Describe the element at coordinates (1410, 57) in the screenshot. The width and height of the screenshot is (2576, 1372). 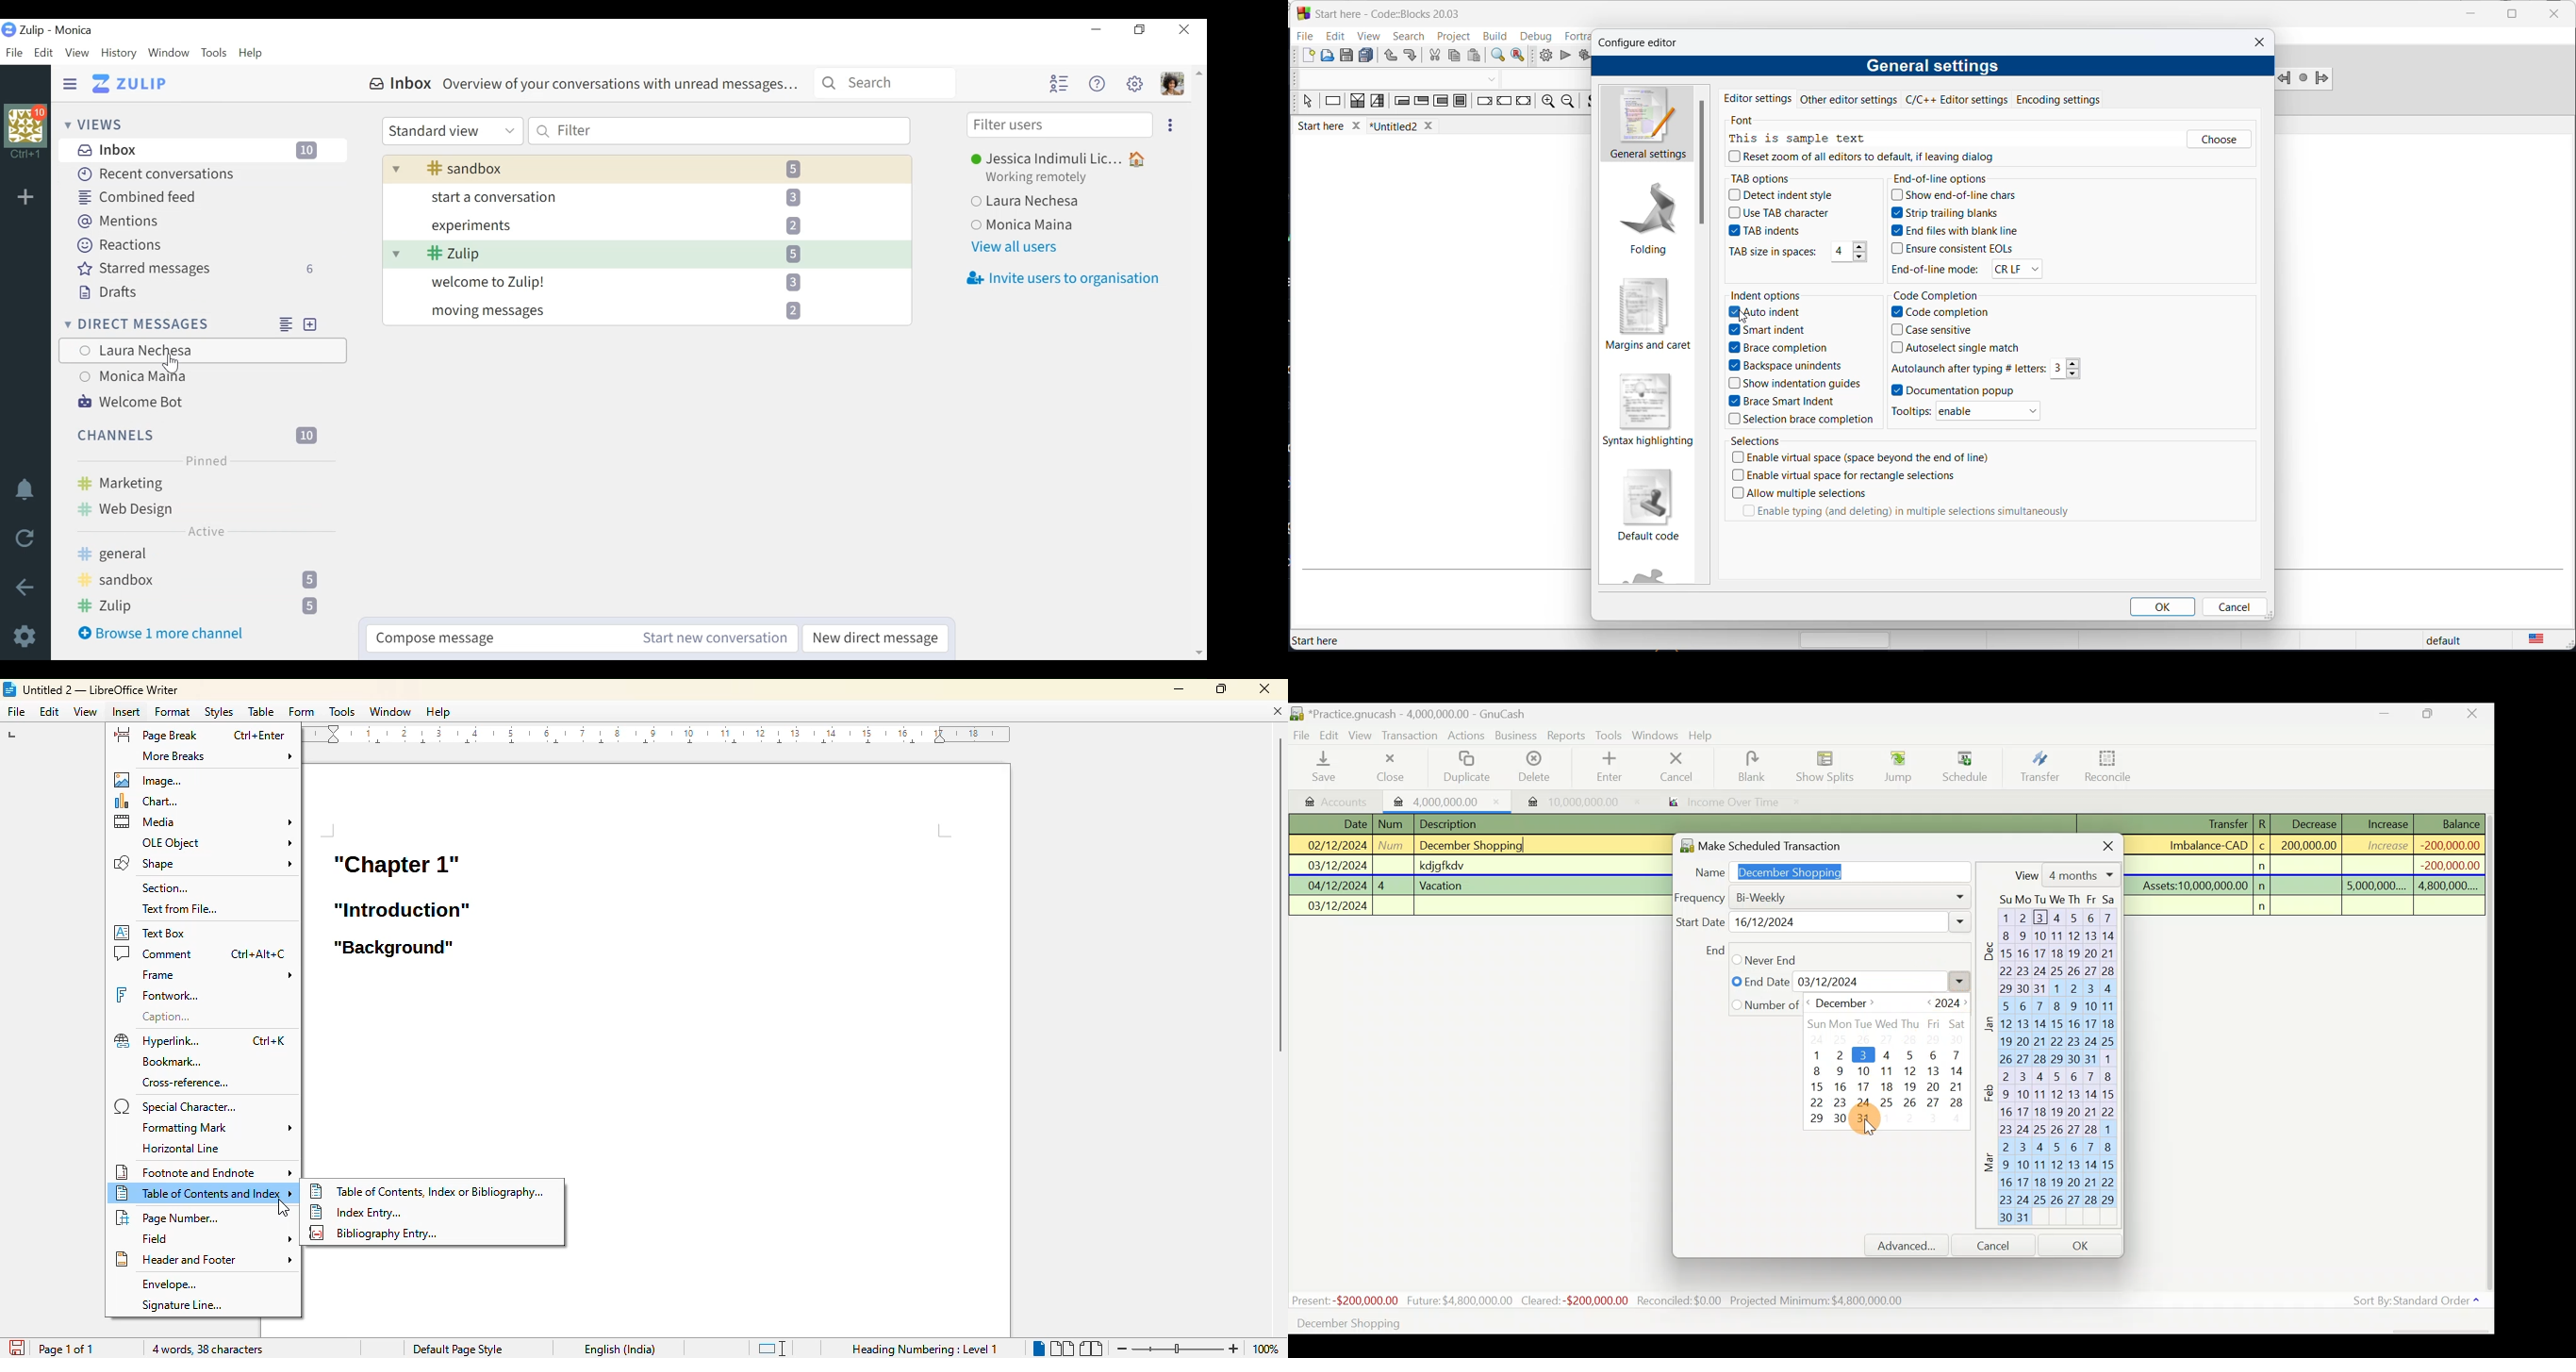
I see `redo` at that location.